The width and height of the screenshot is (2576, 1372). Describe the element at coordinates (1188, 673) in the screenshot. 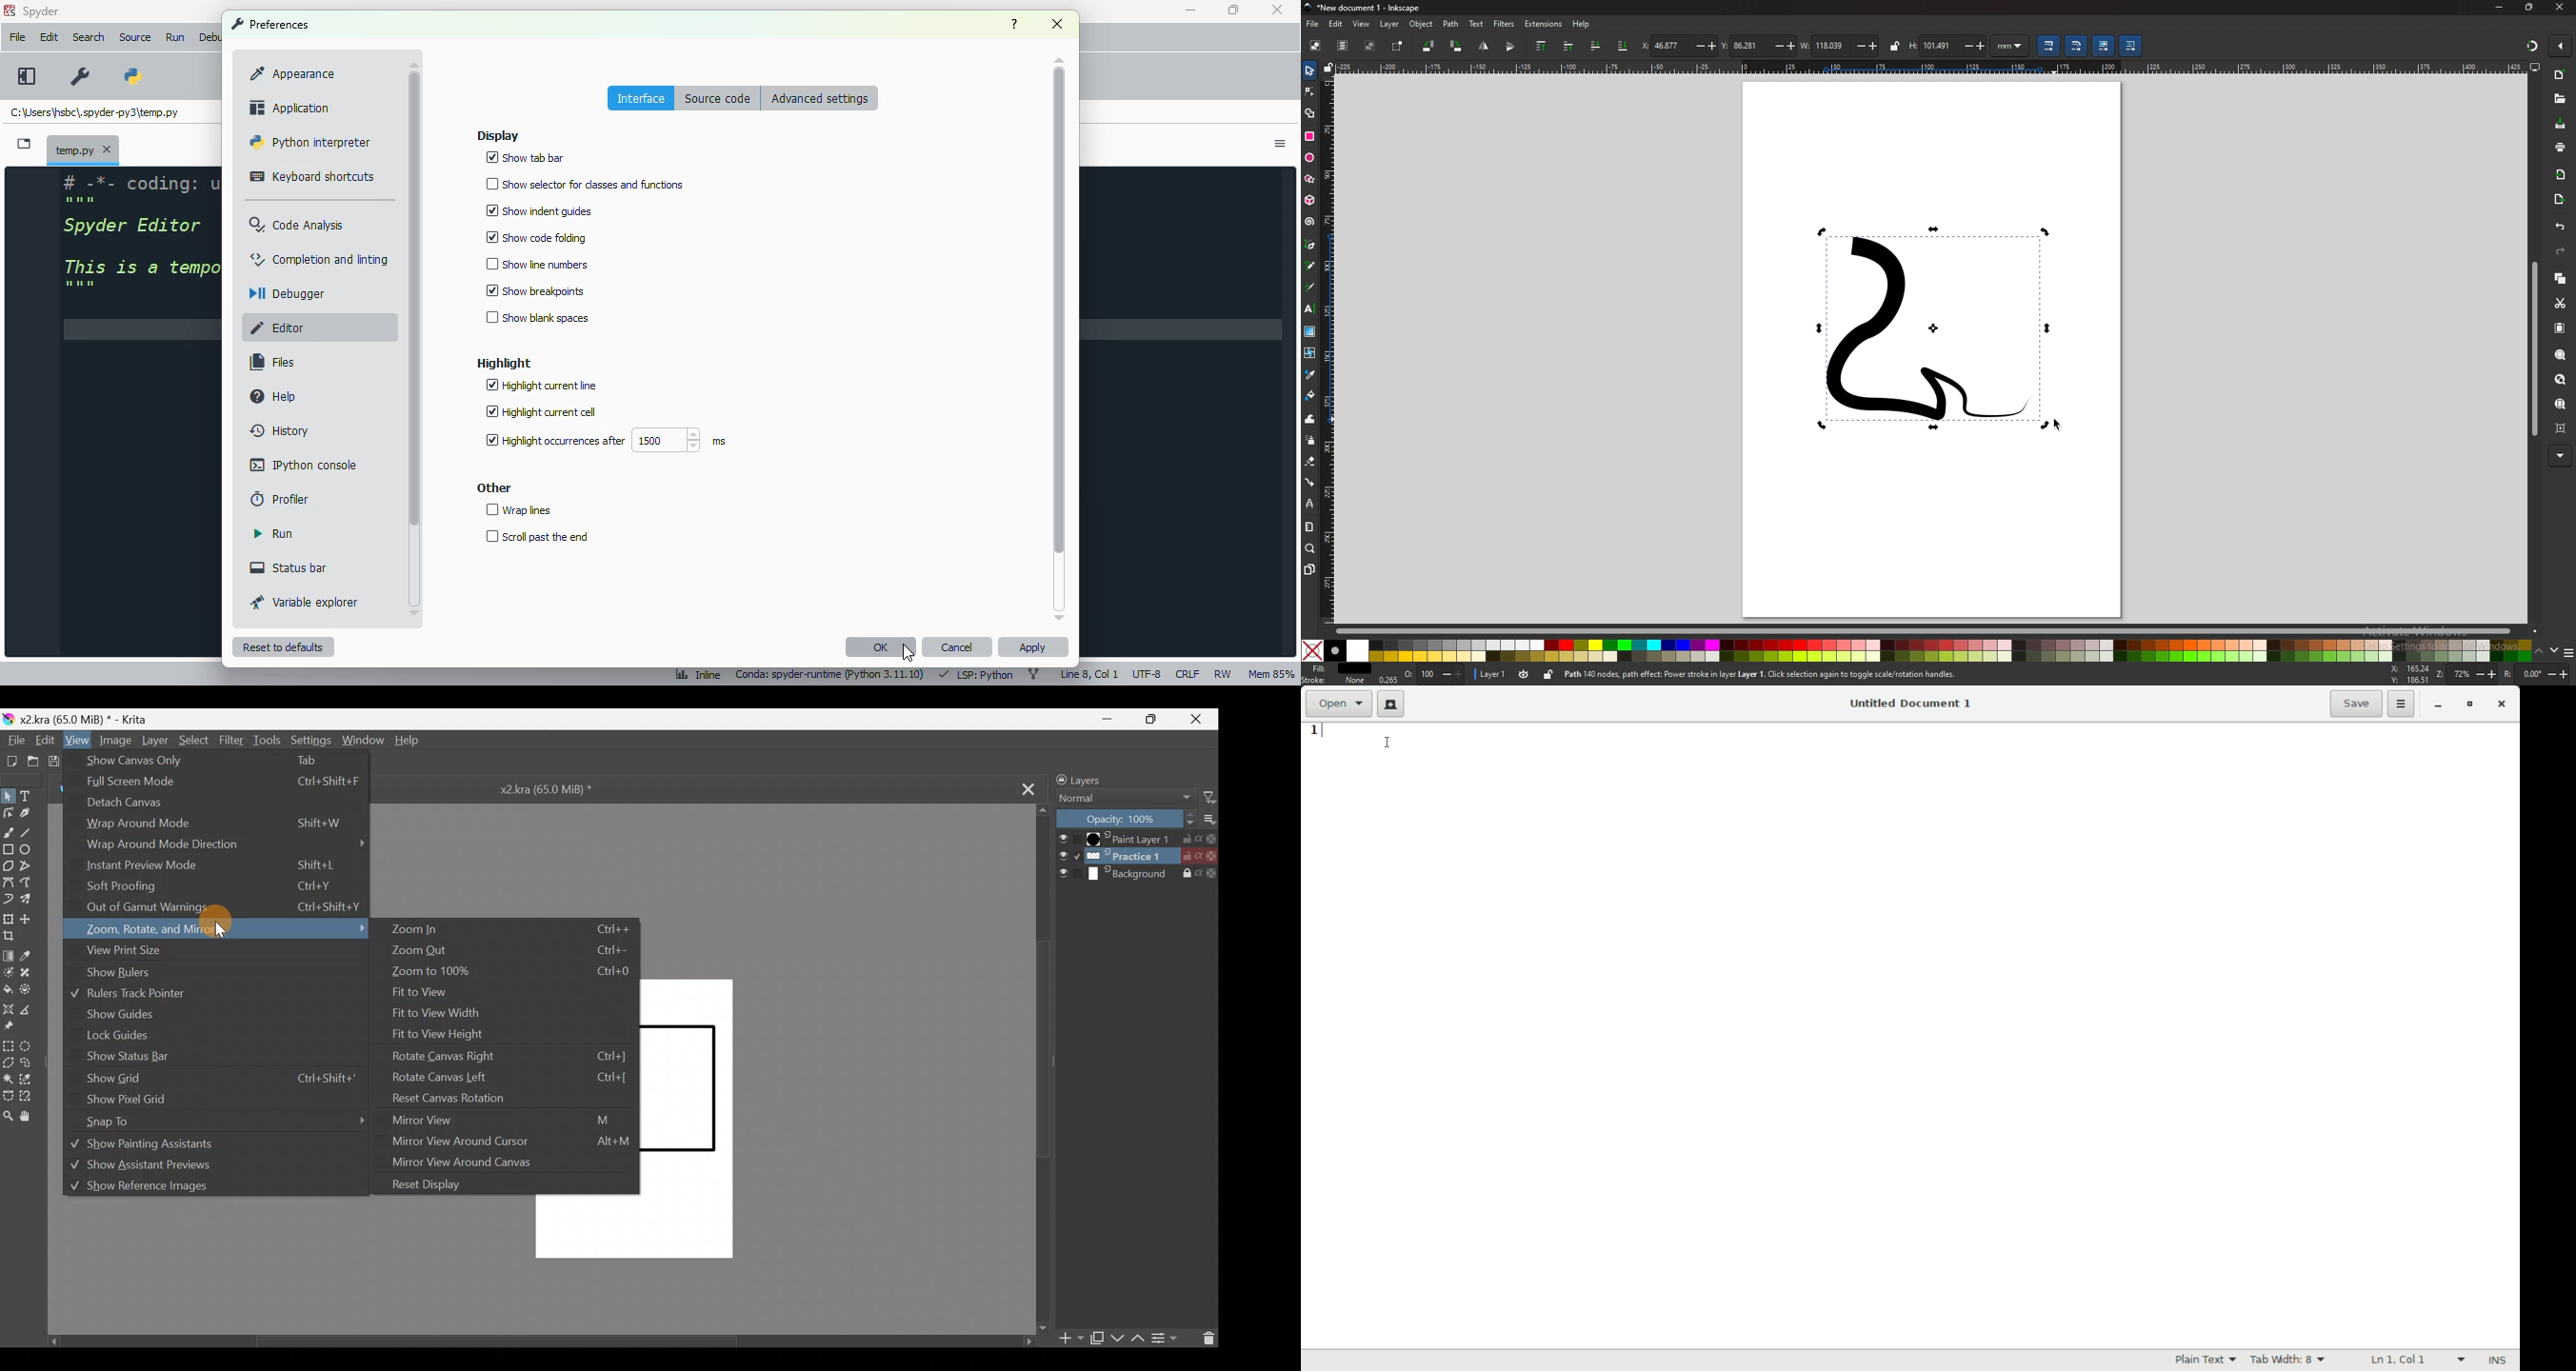

I see `CRLF` at that location.